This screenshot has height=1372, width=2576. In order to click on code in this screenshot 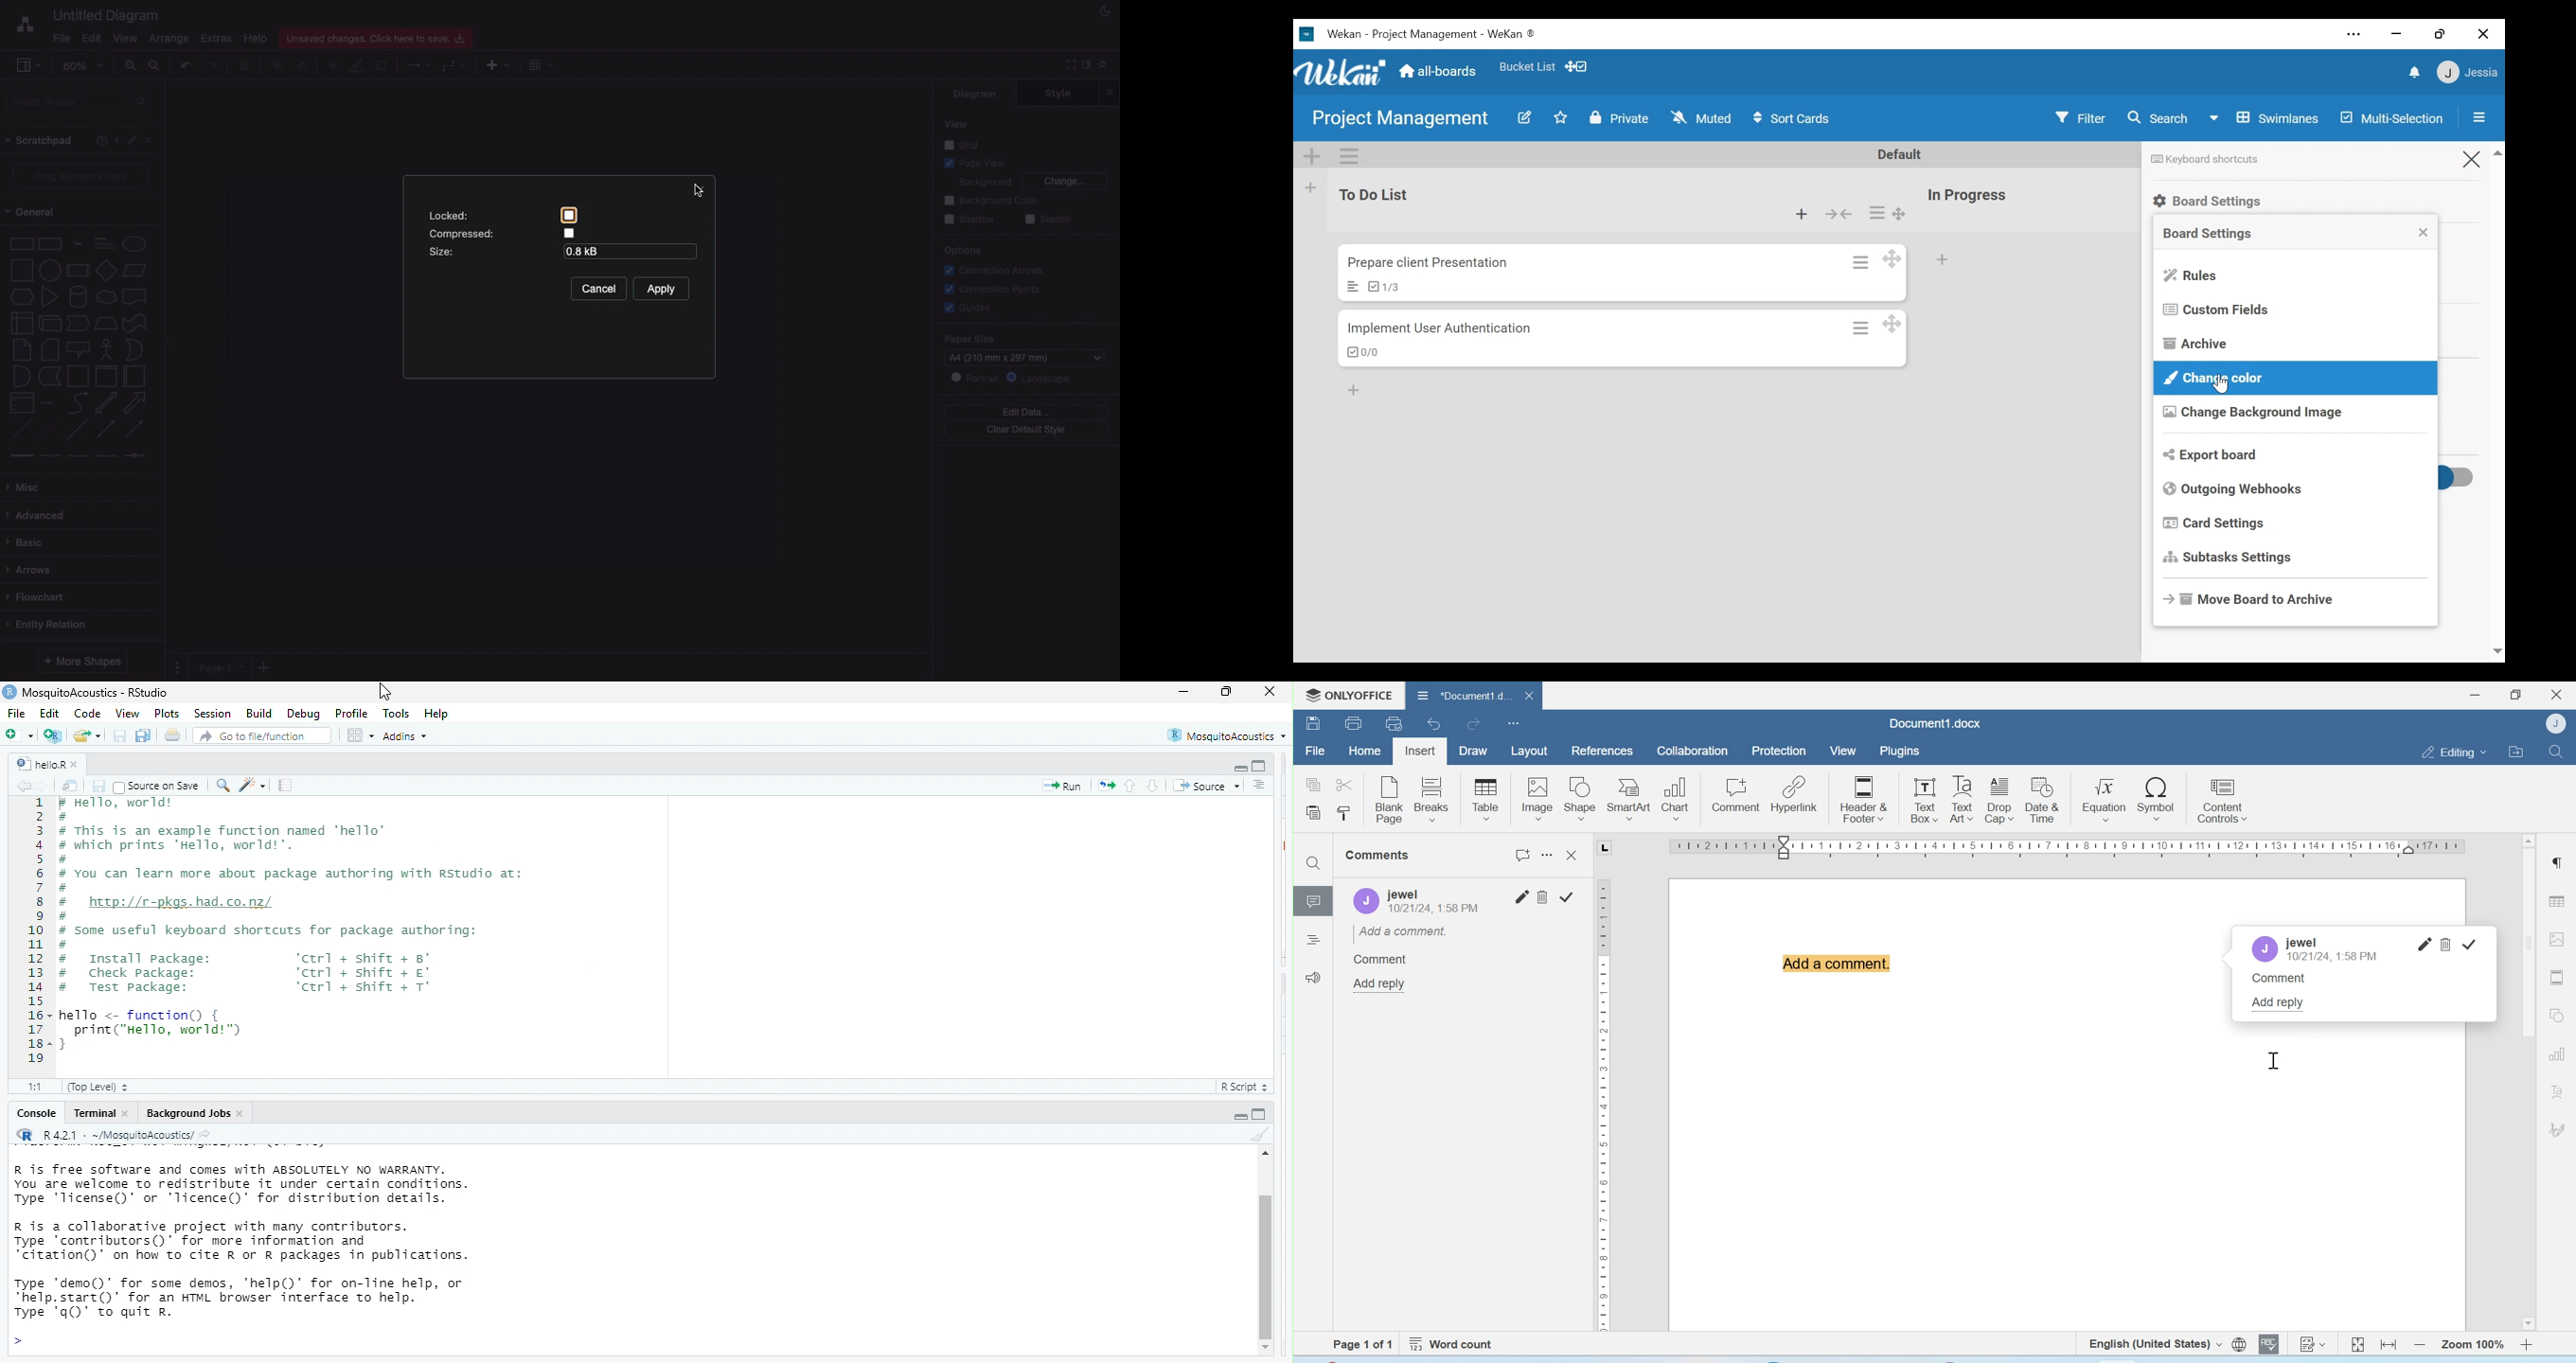, I will do `click(89, 715)`.